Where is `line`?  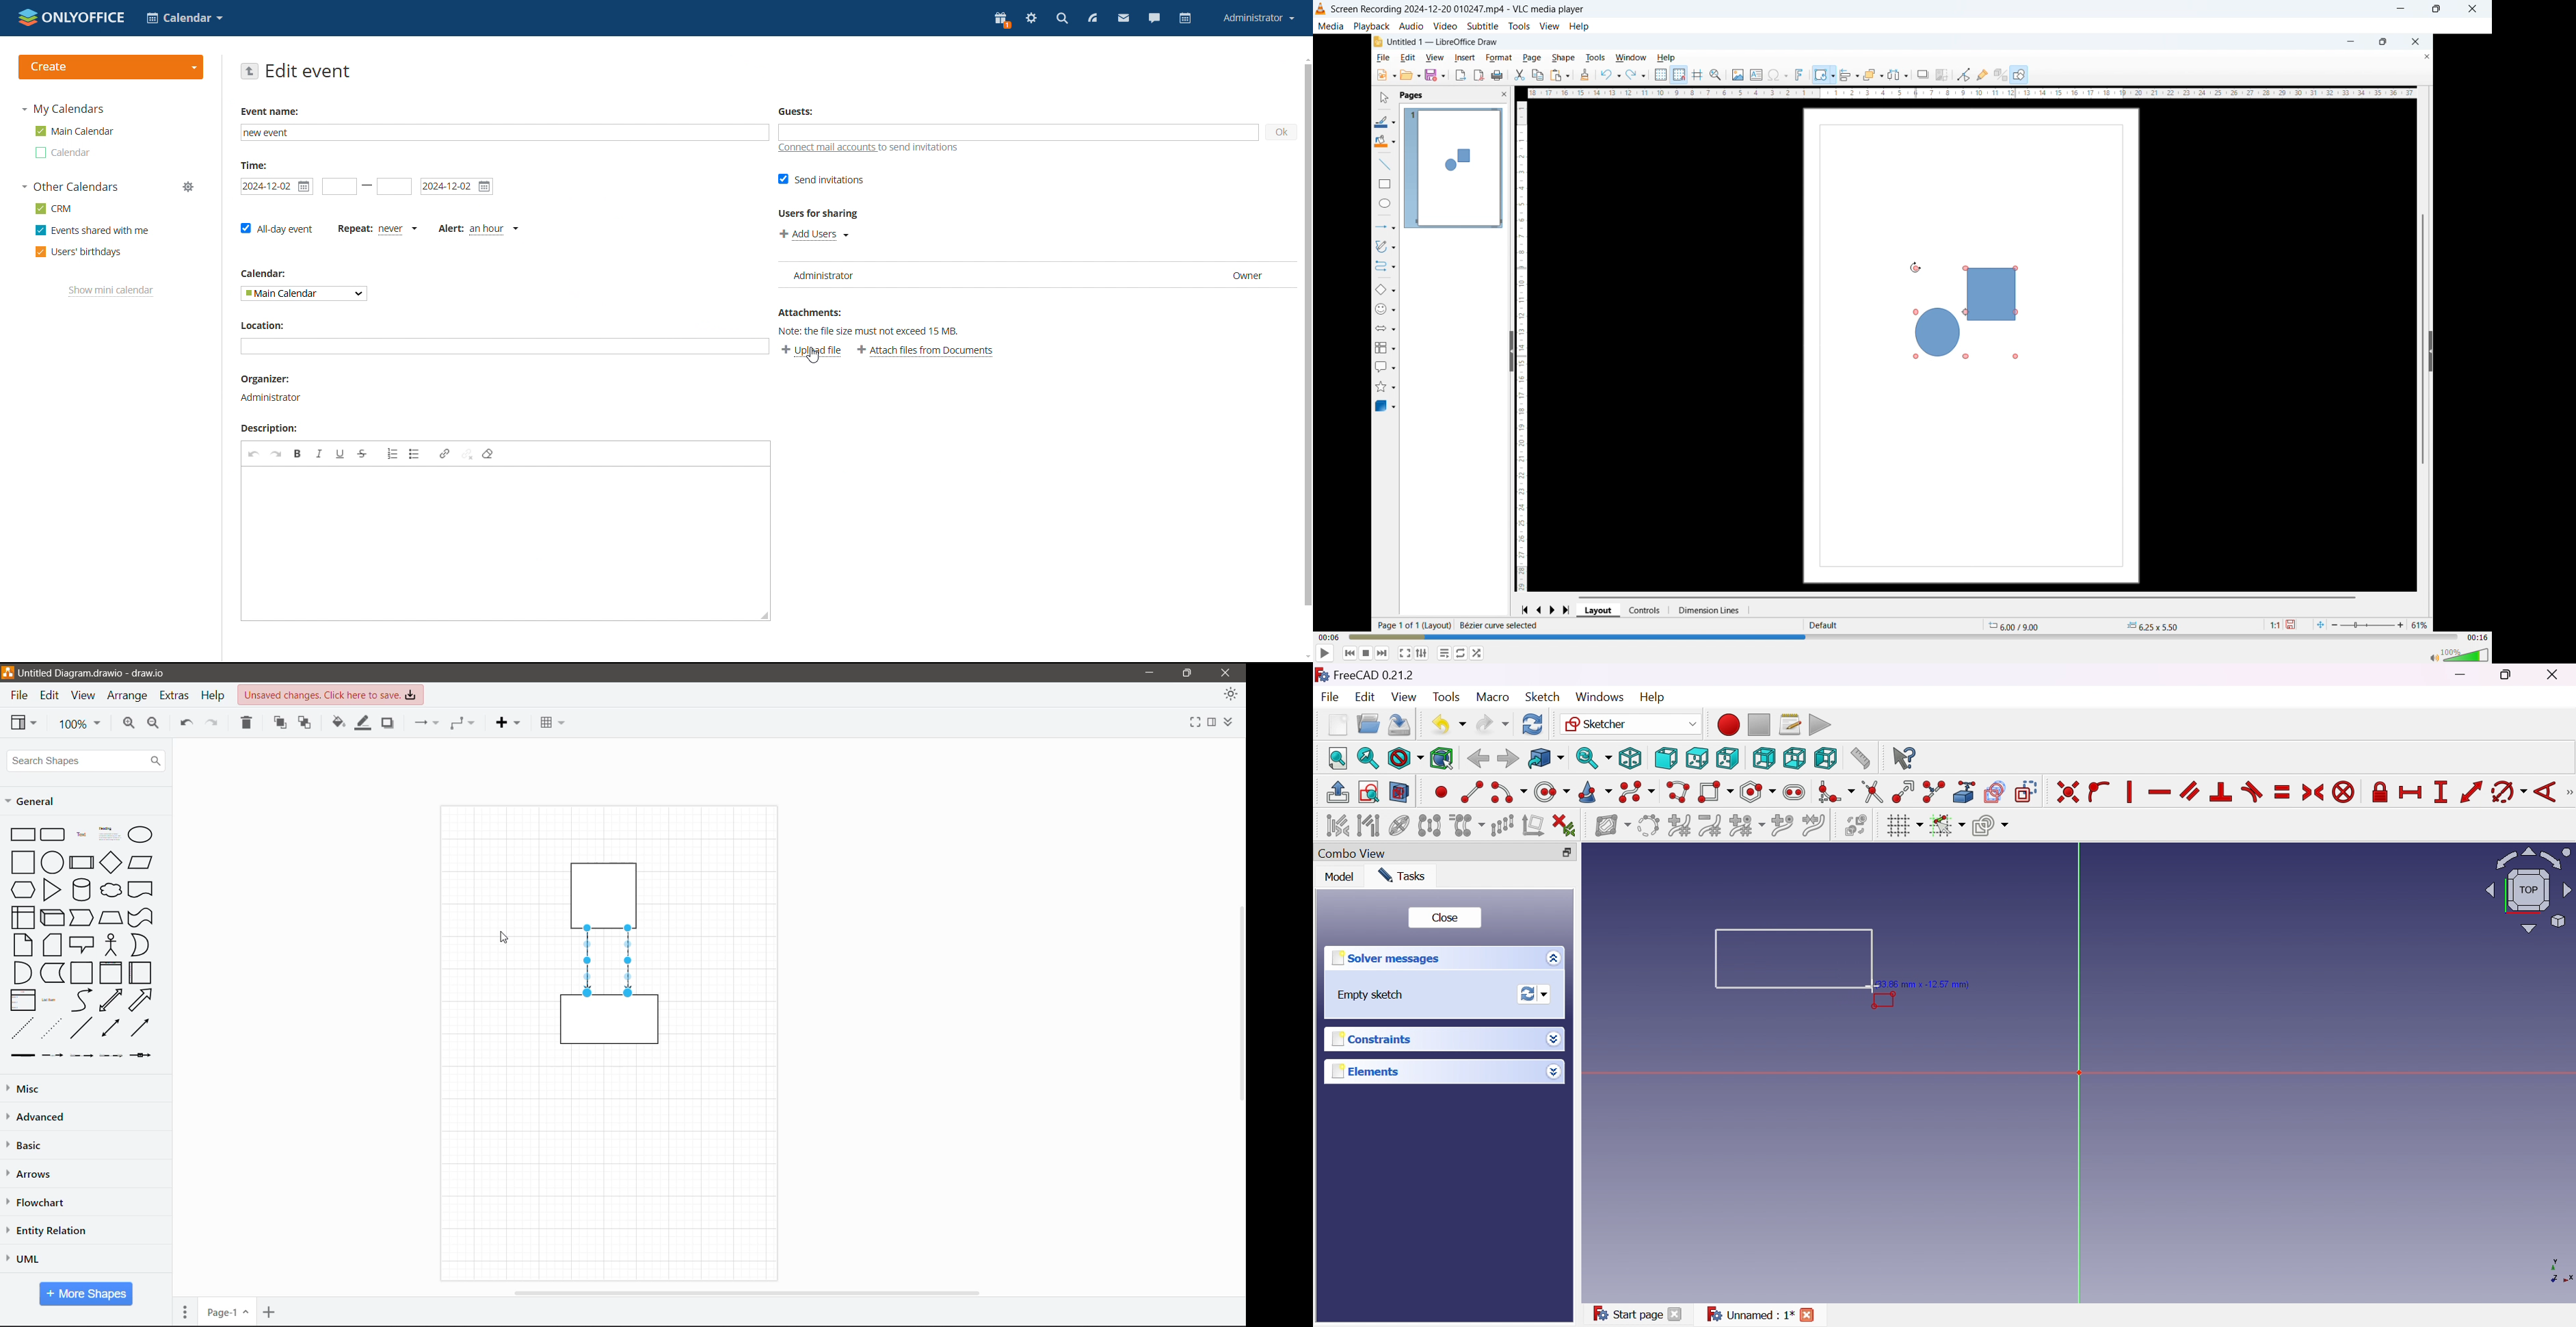 line is located at coordinates (82, 1028).